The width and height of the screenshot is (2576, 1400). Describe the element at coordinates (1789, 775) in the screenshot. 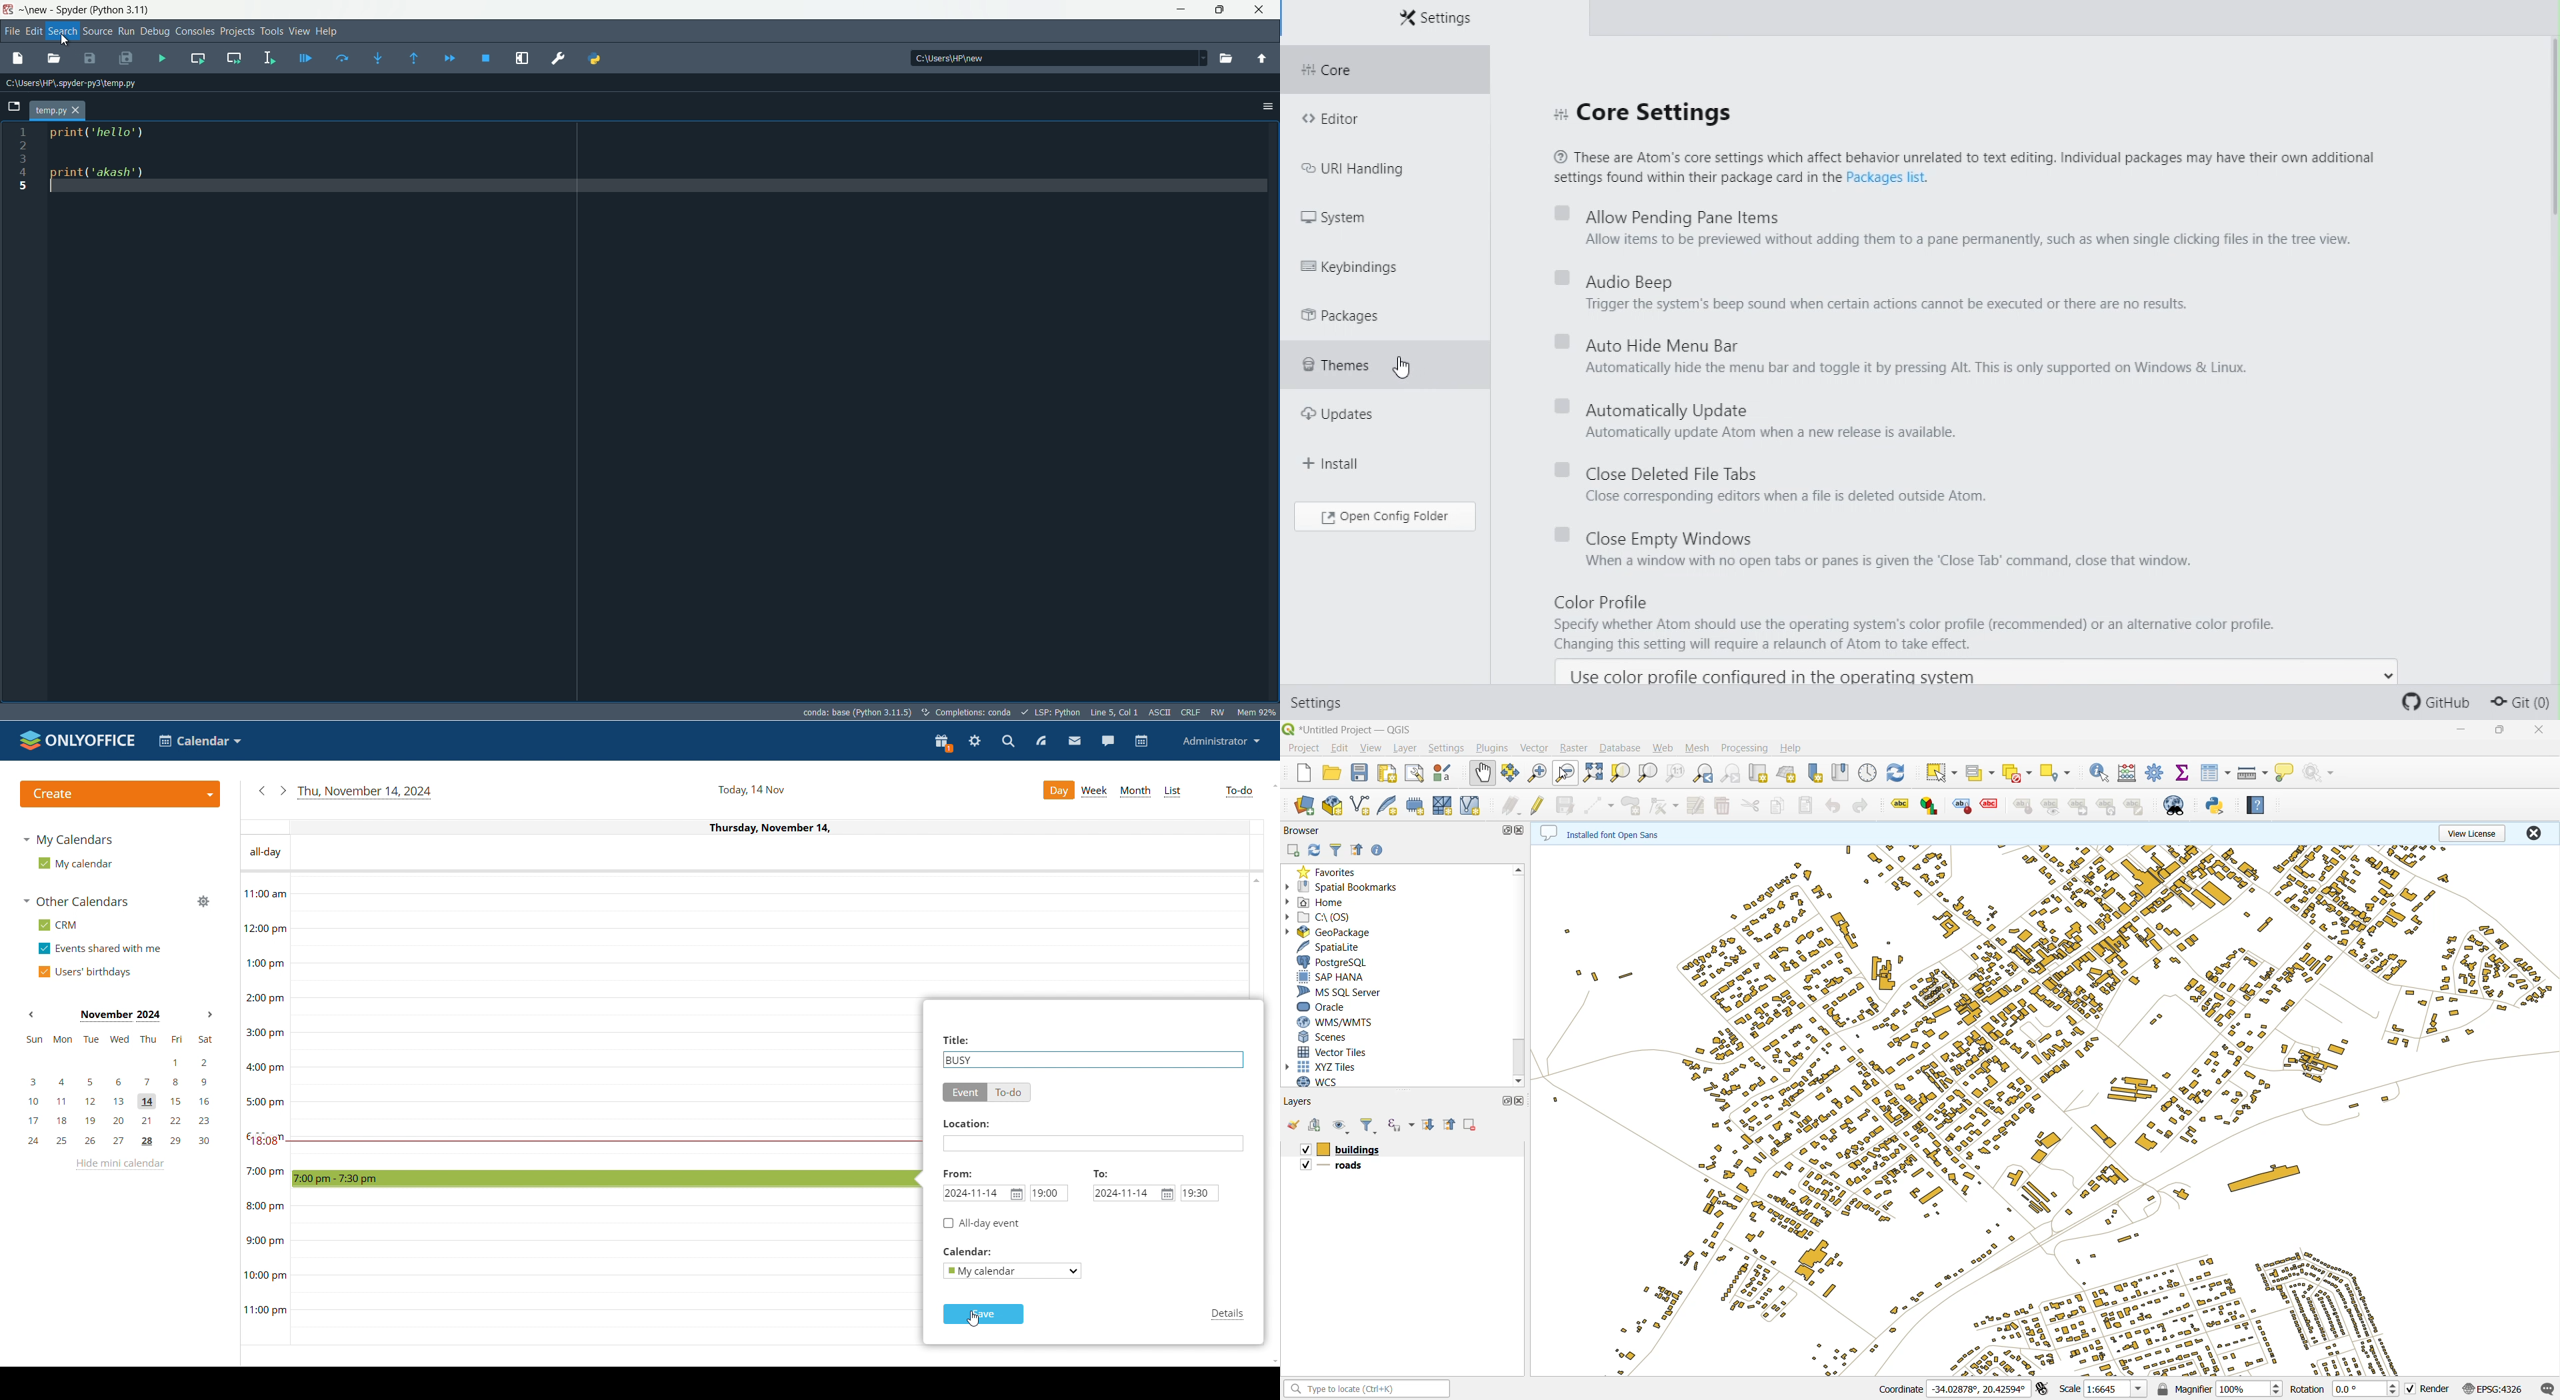

I see `new 3d map` at that location.